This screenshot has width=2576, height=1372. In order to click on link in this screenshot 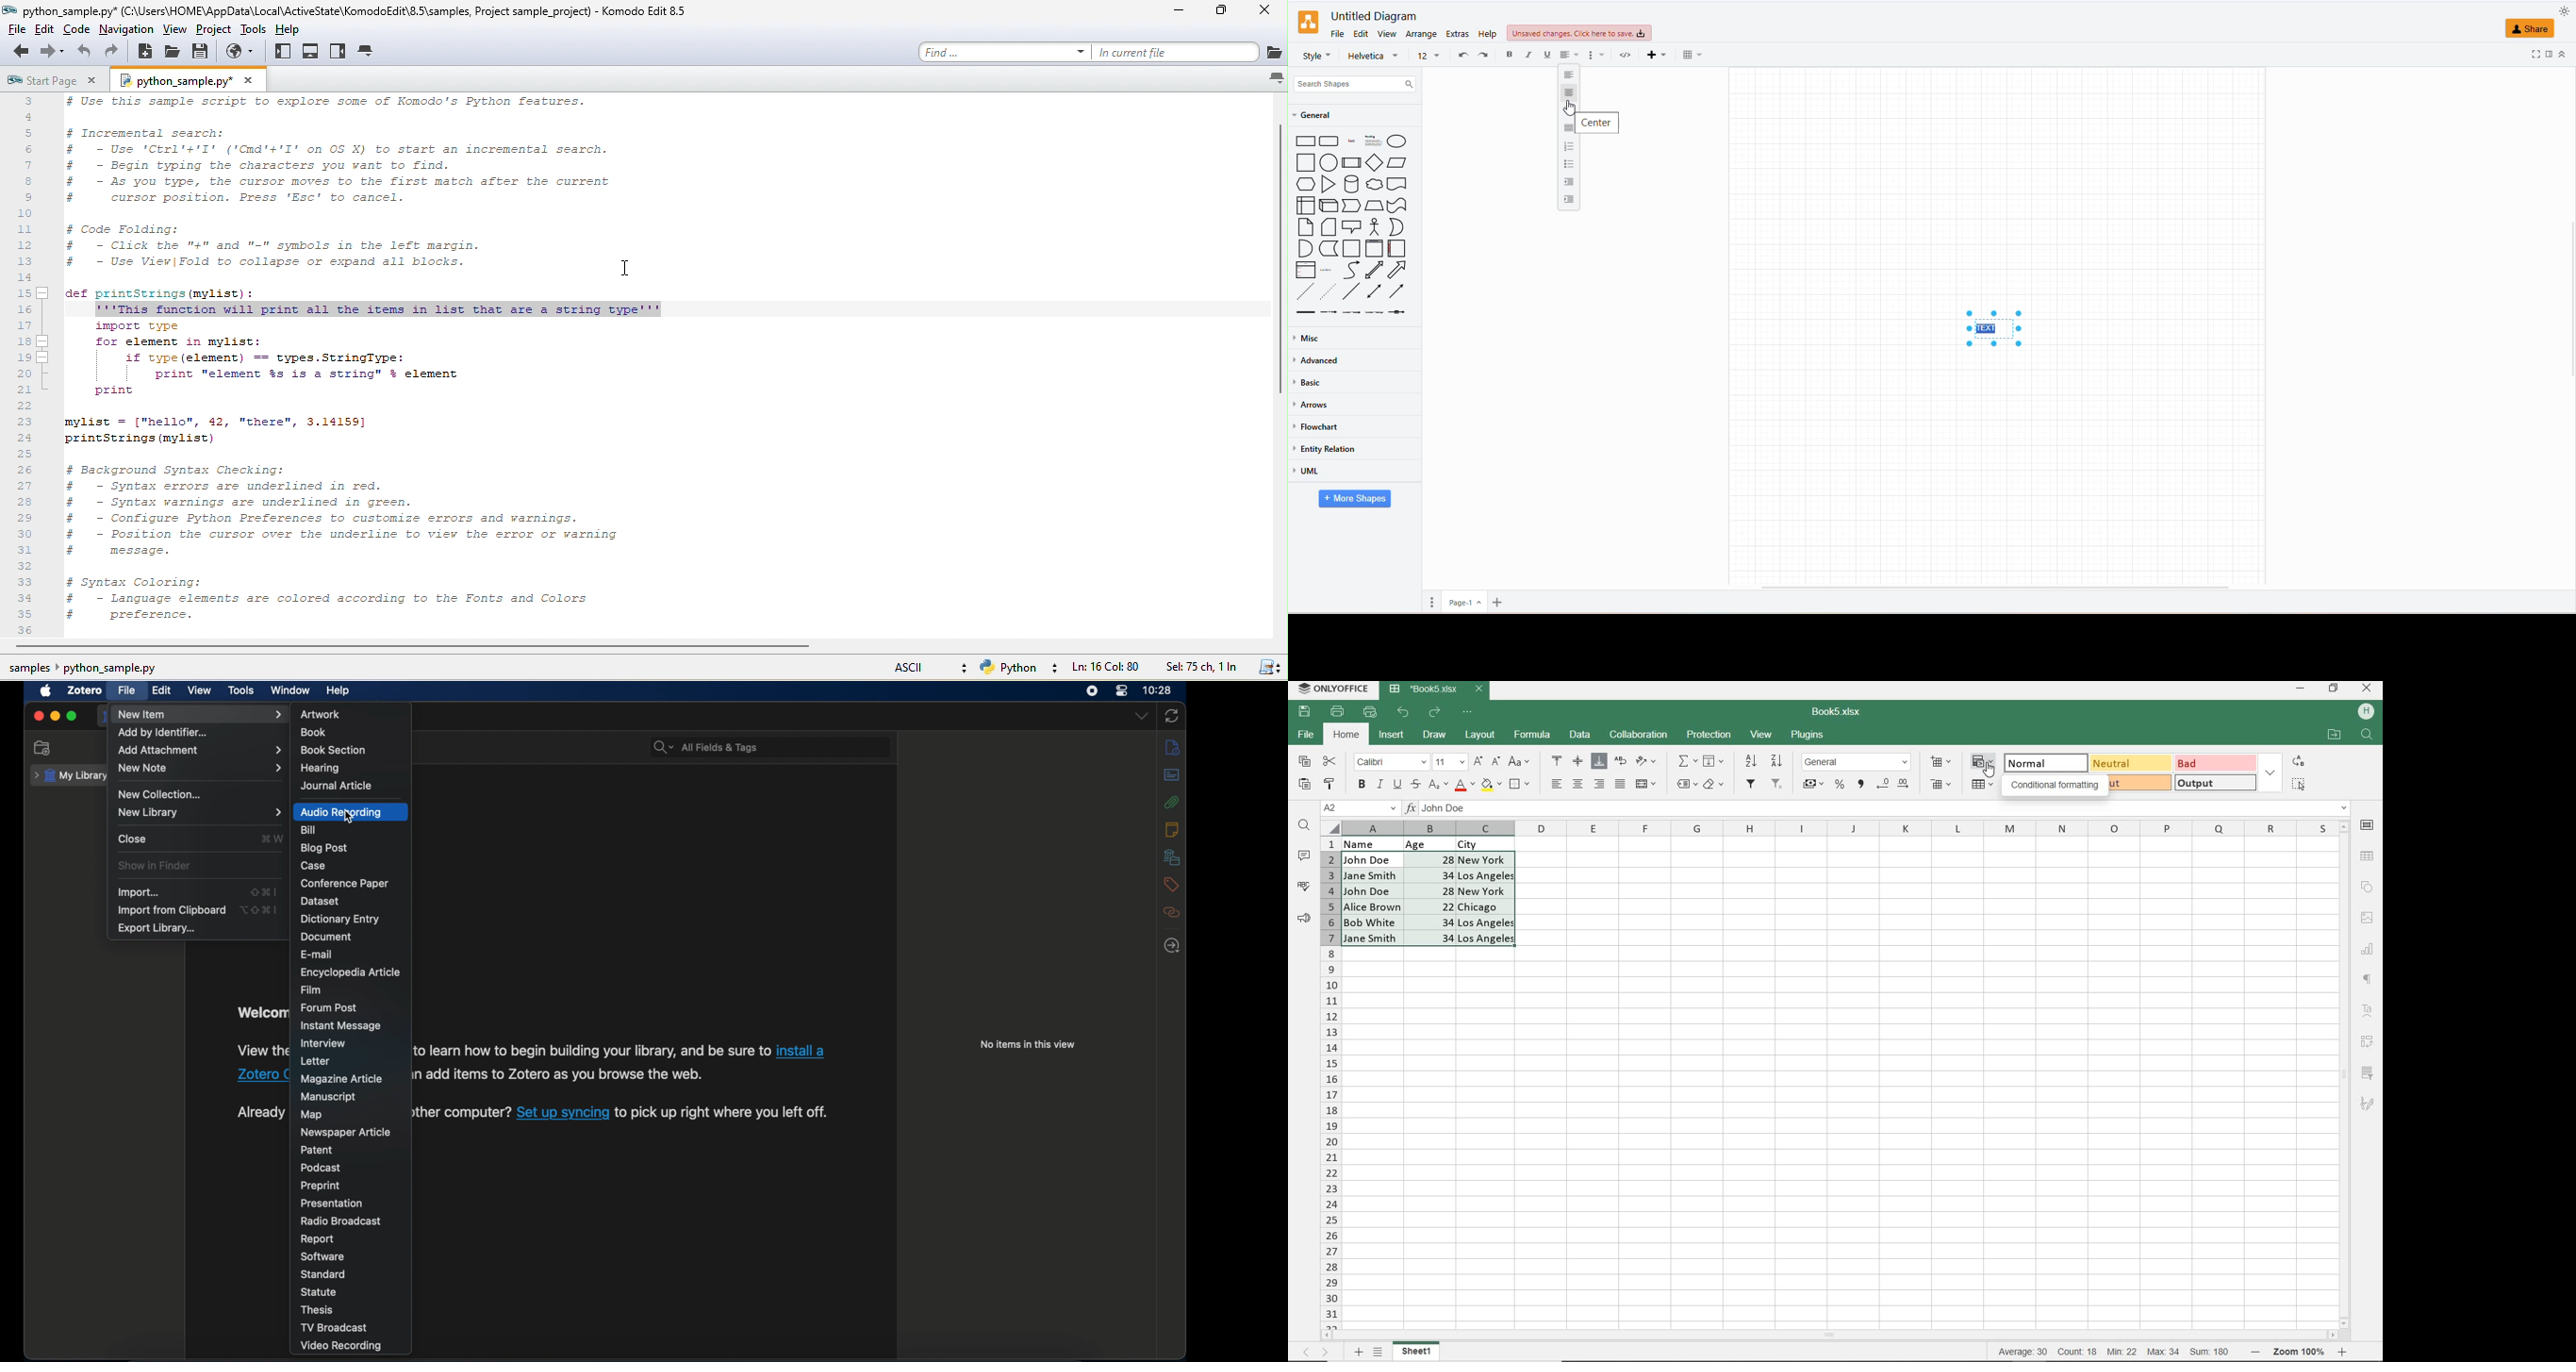, I will do `click(593, 1051)`.